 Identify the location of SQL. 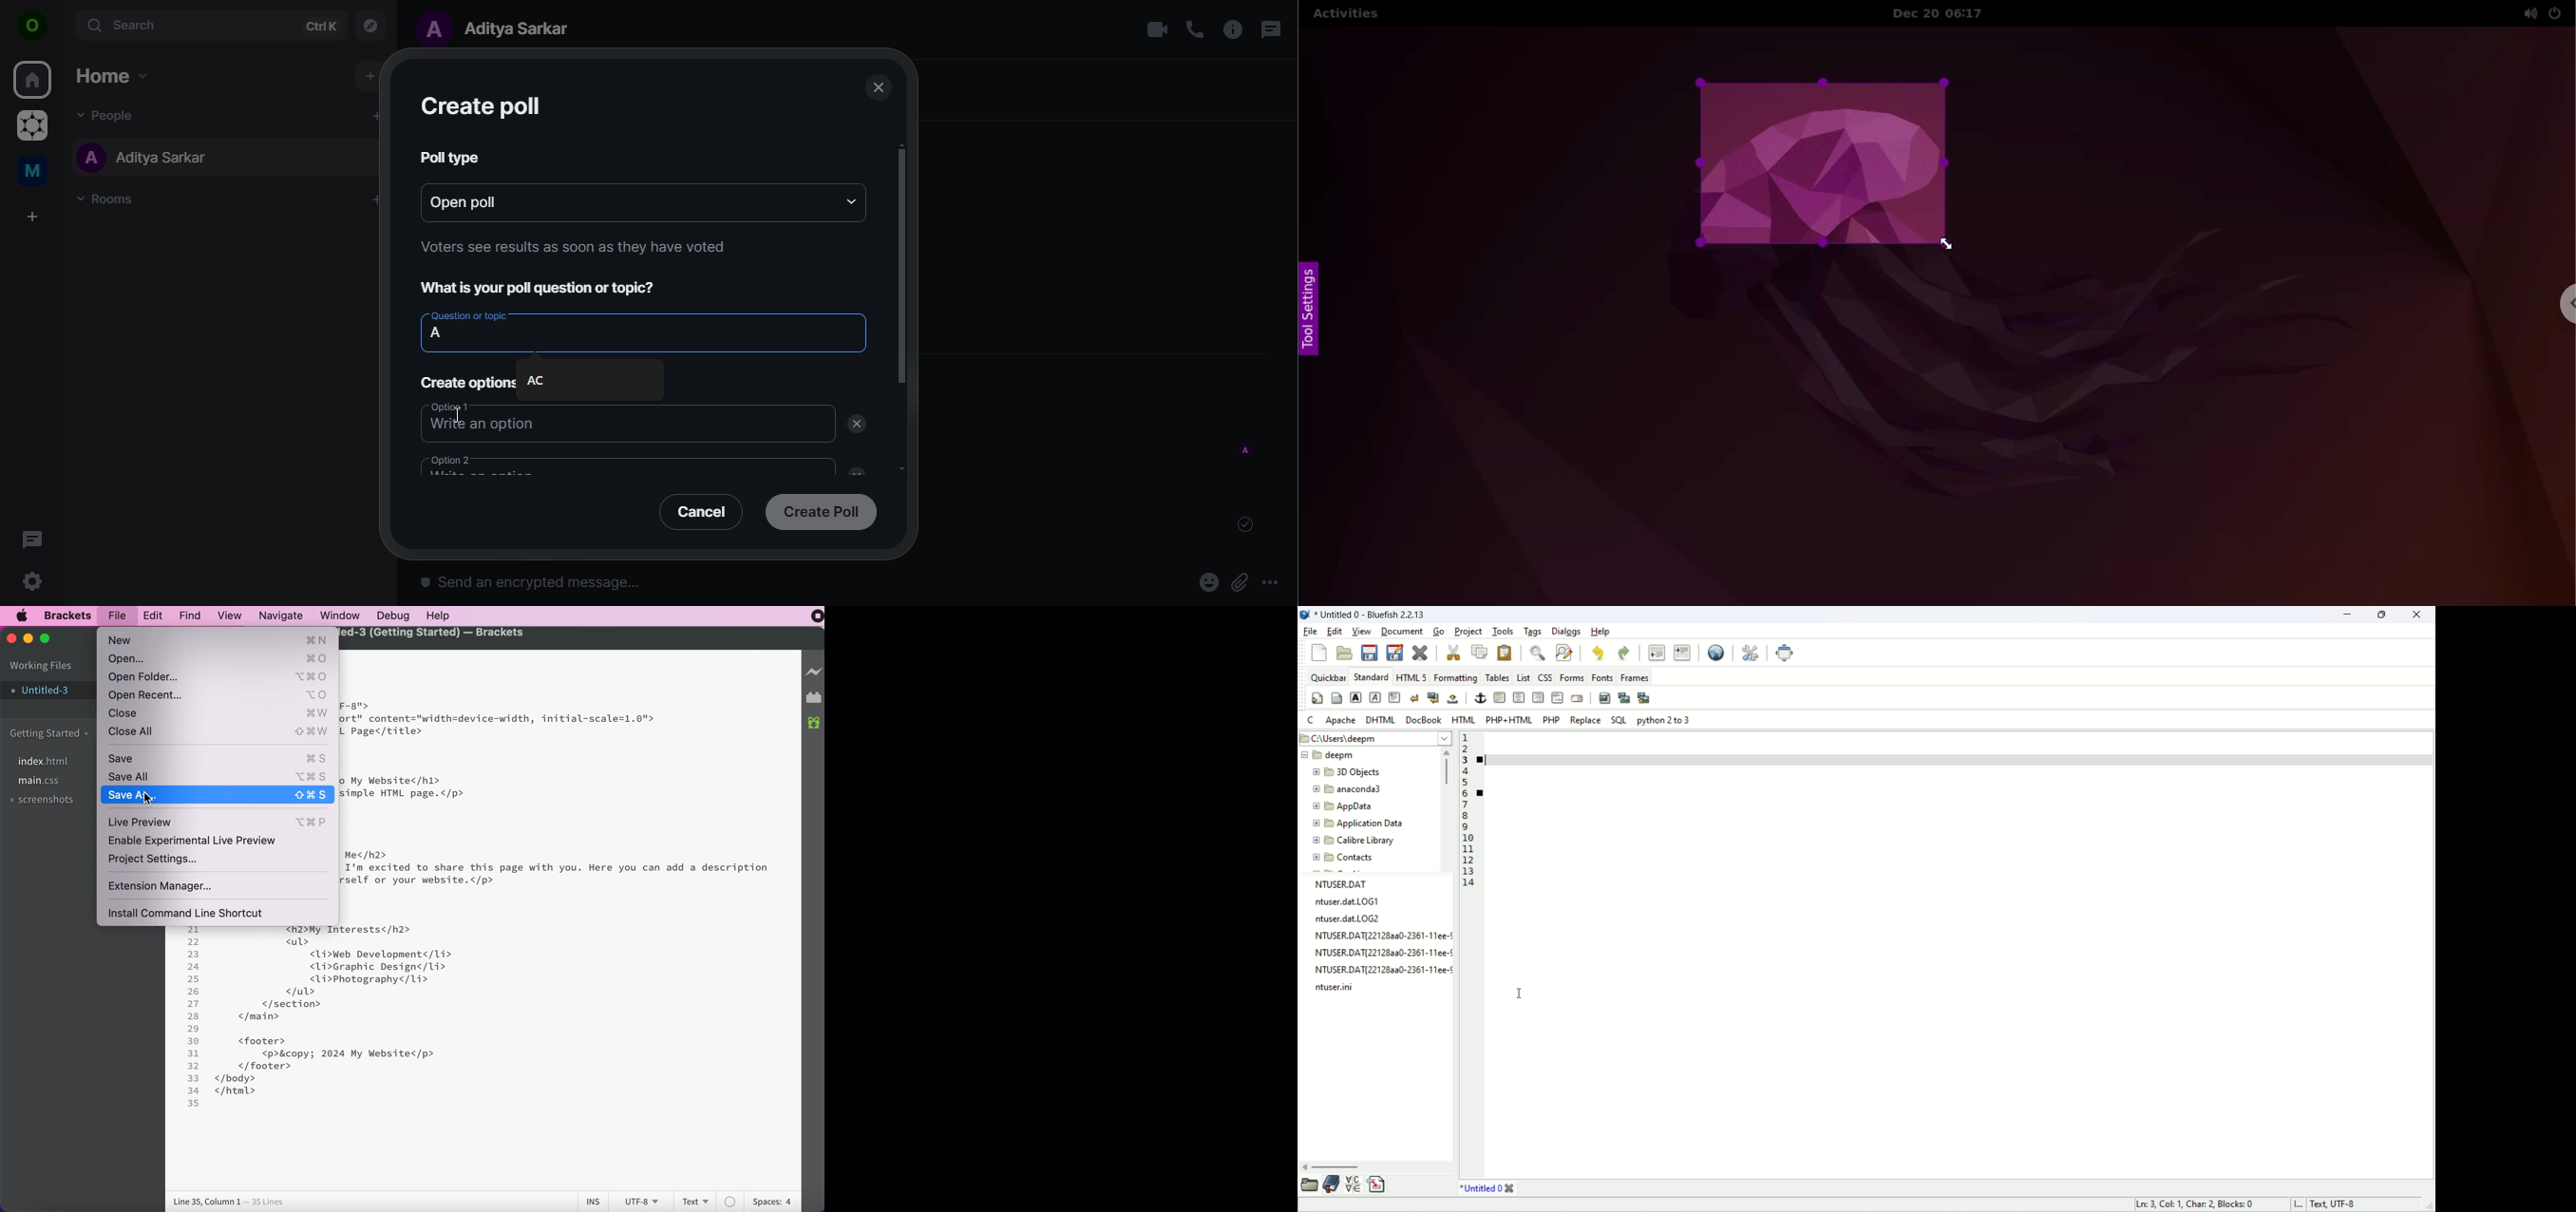
(1621, 720).